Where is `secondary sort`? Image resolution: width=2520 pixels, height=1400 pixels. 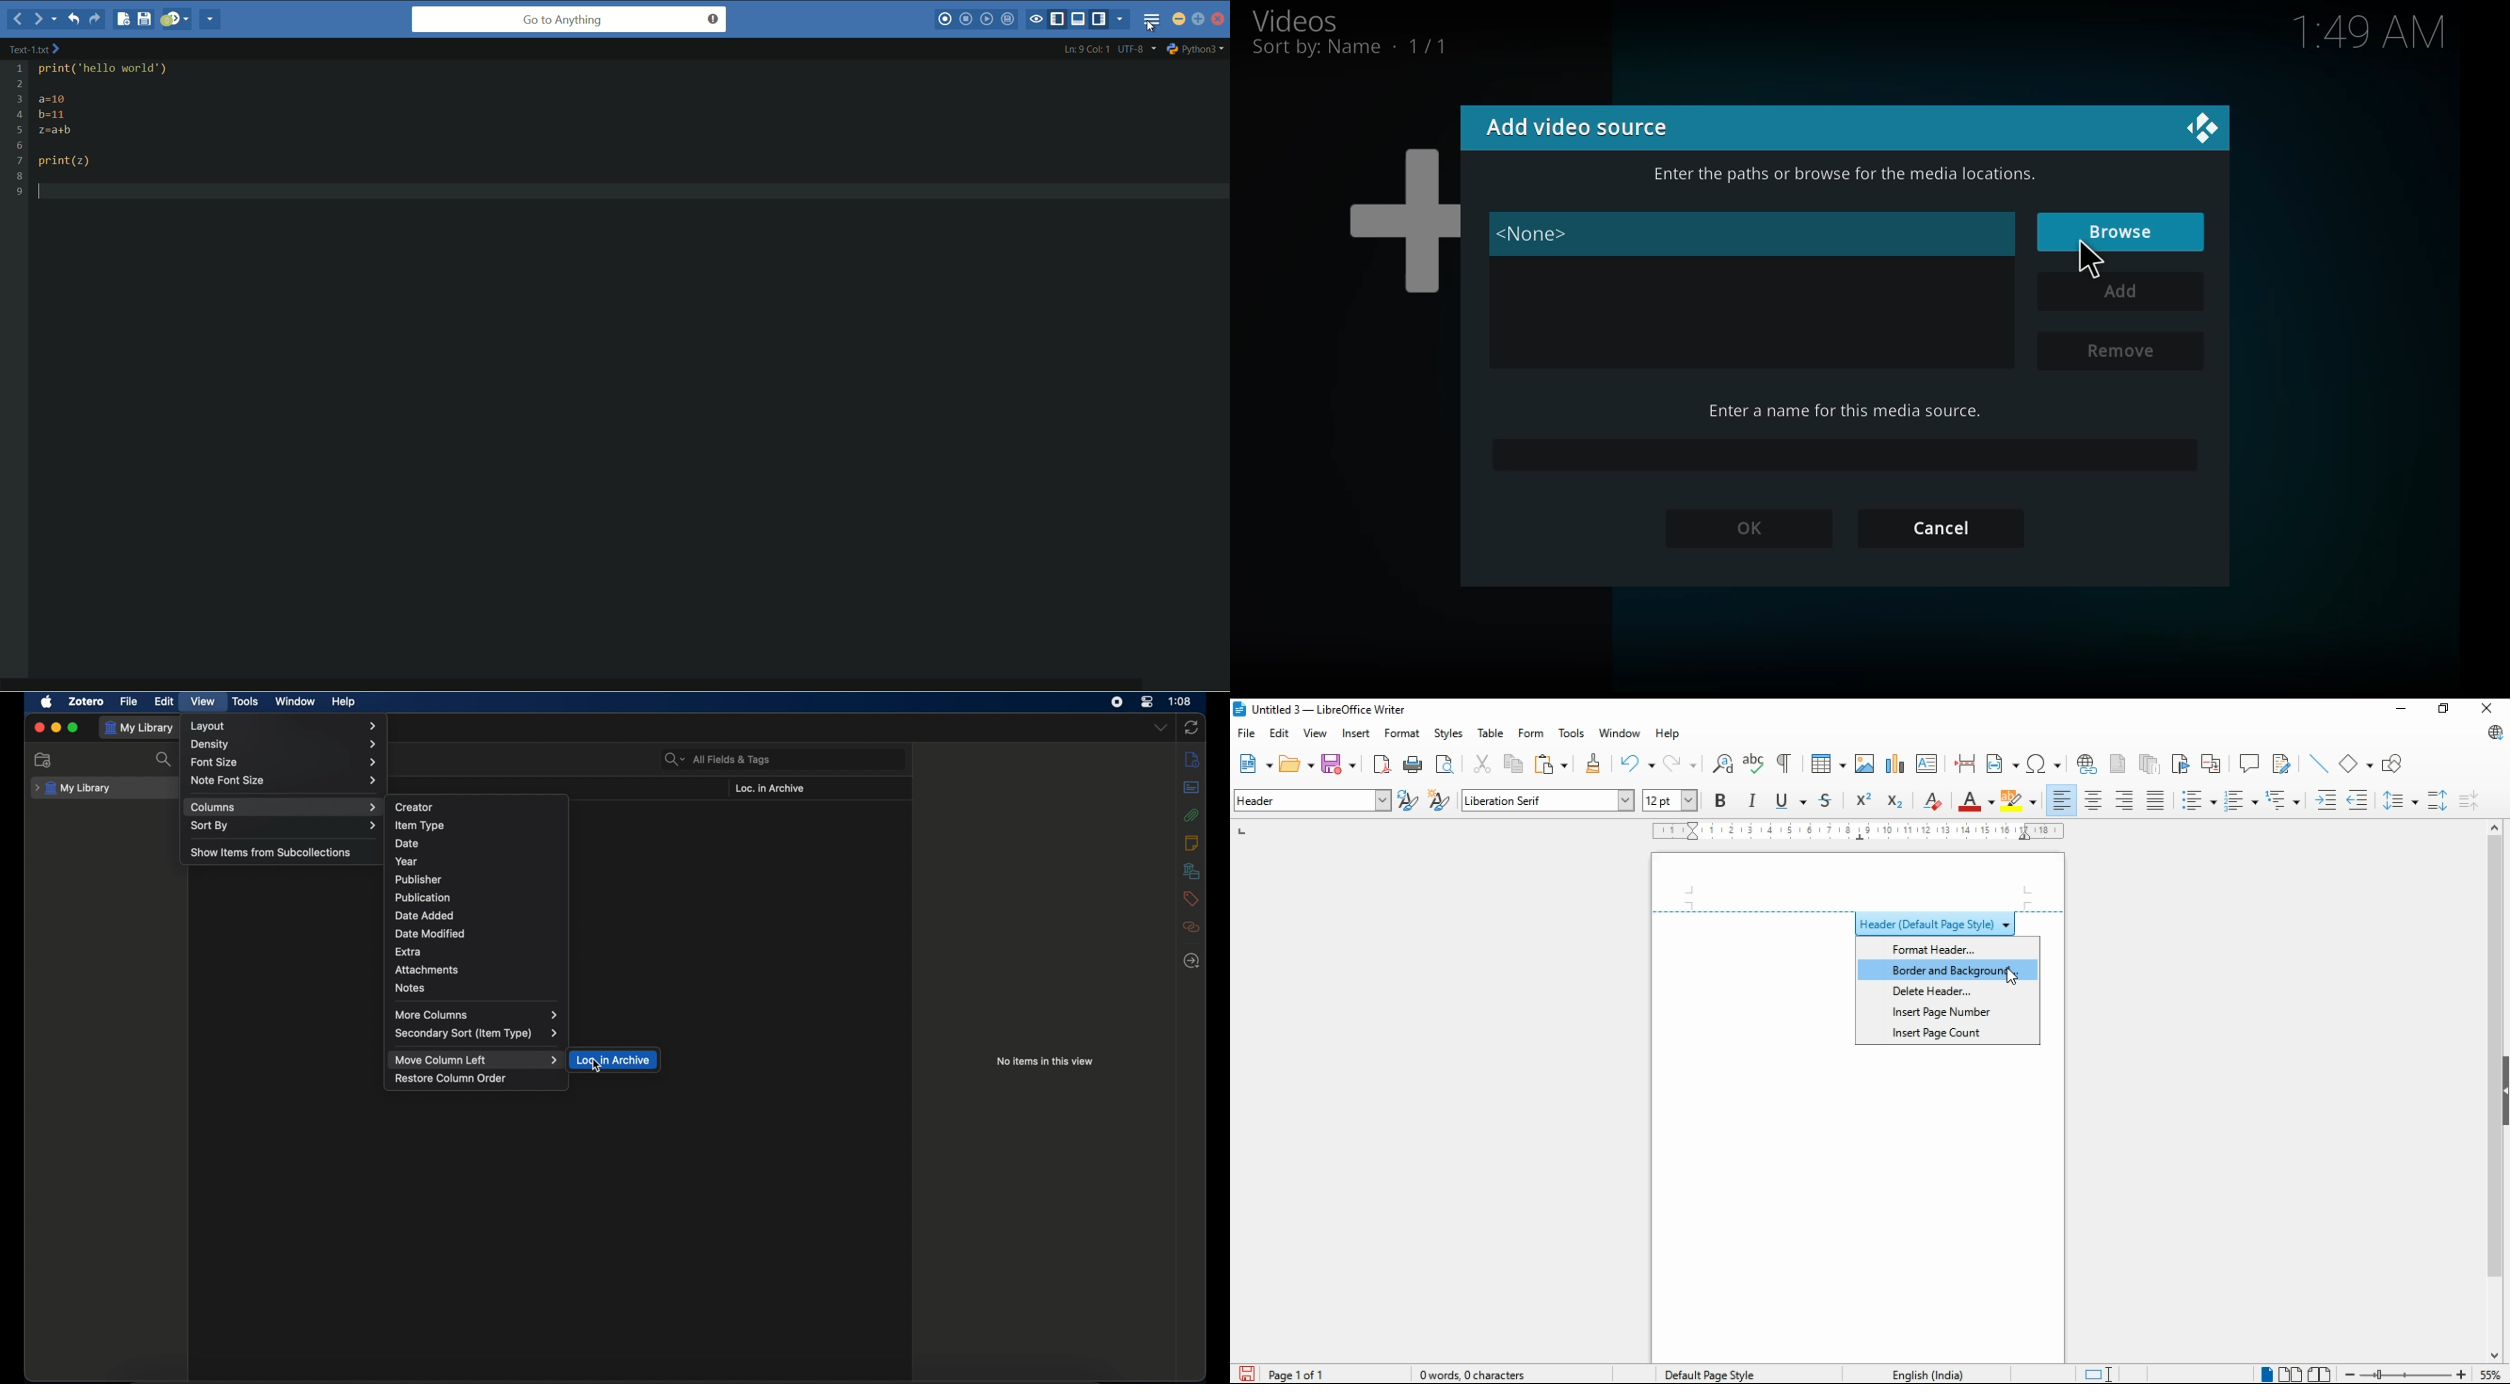
secondary sort is located at coordinates (476, 1034).